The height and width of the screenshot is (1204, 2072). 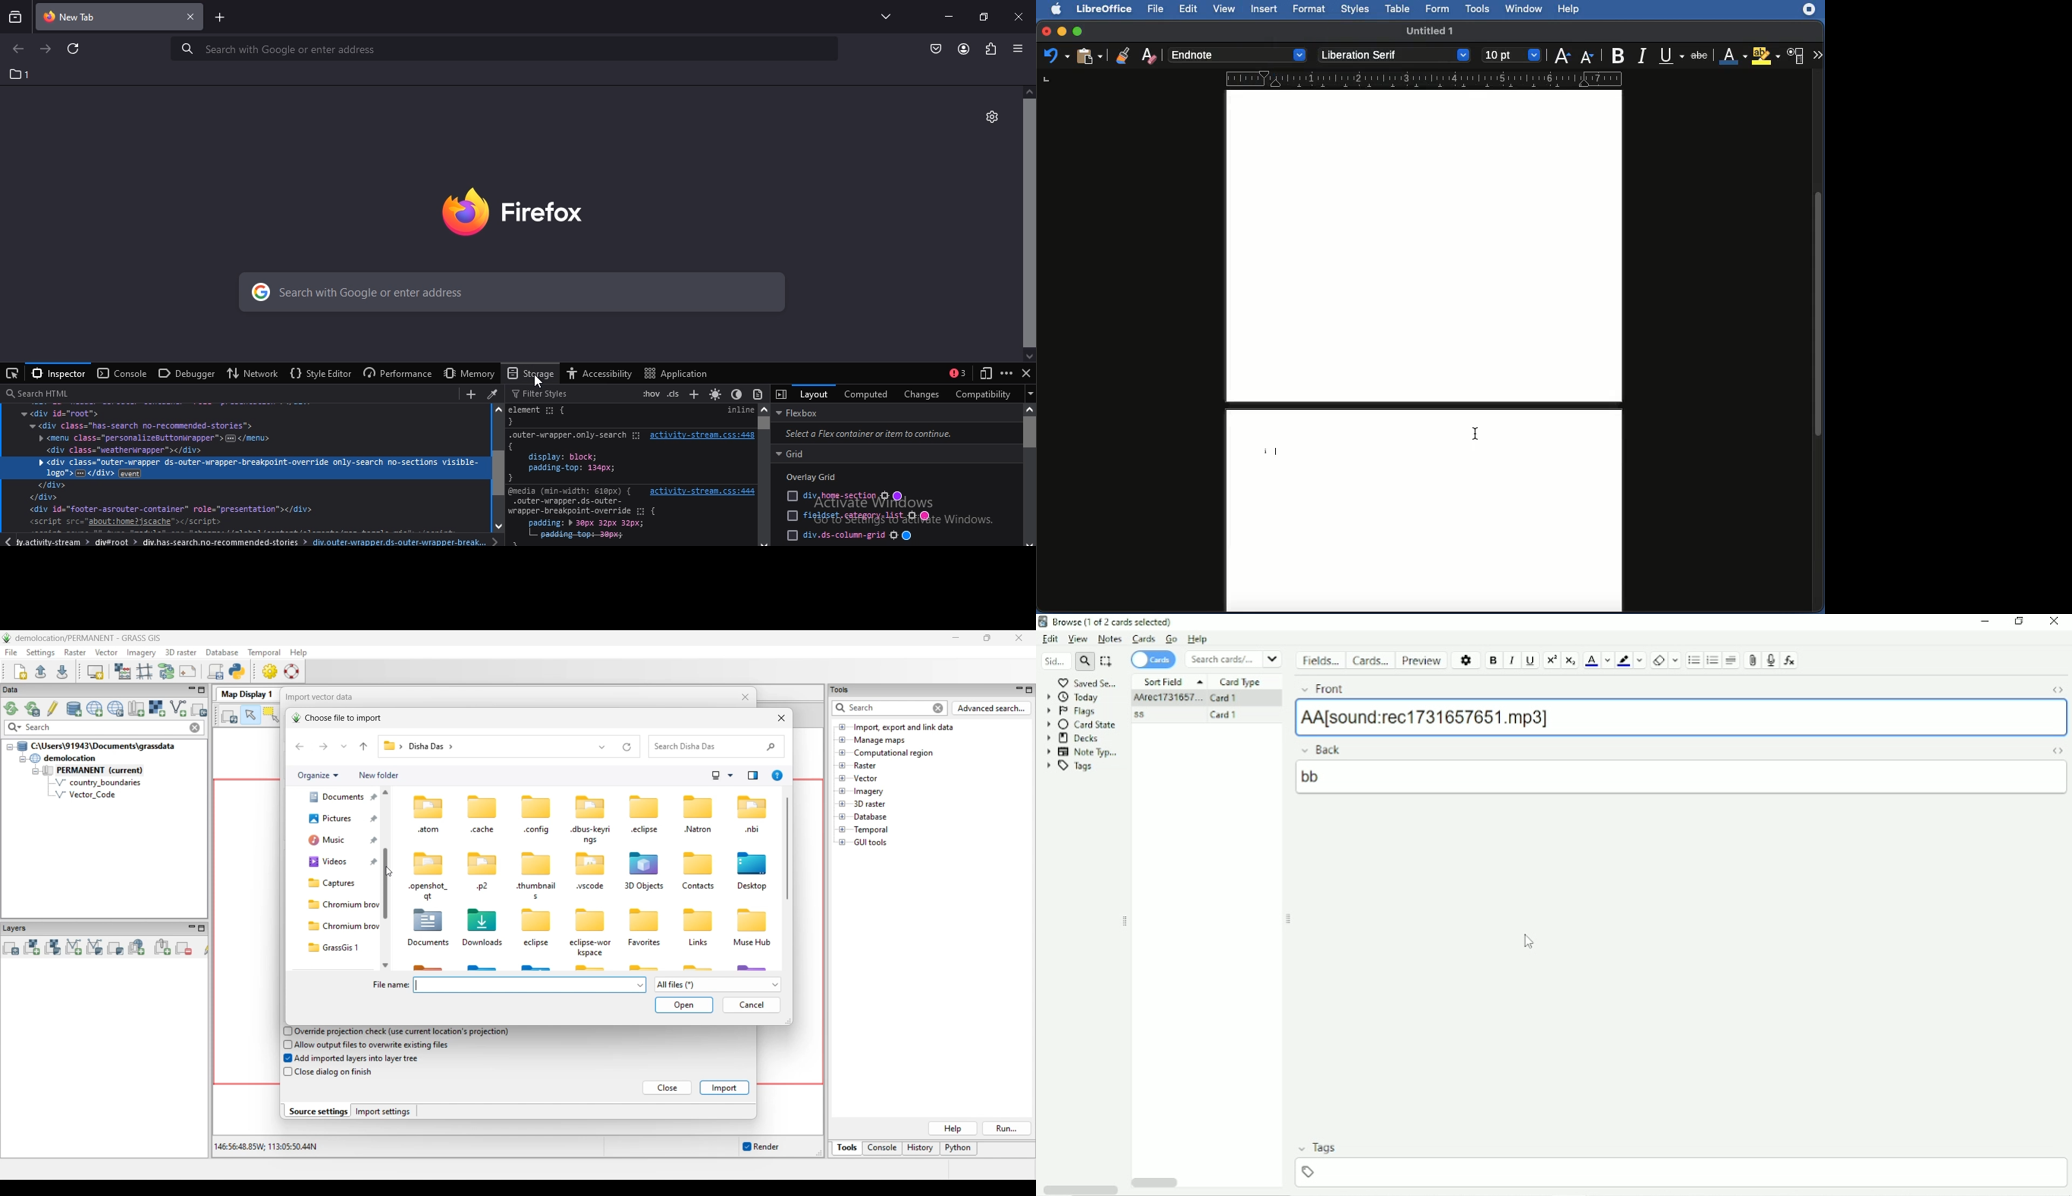 What do you see at coordinates (122, 374) in the screenshot?
I see `console` at bounding box center [122, 374].